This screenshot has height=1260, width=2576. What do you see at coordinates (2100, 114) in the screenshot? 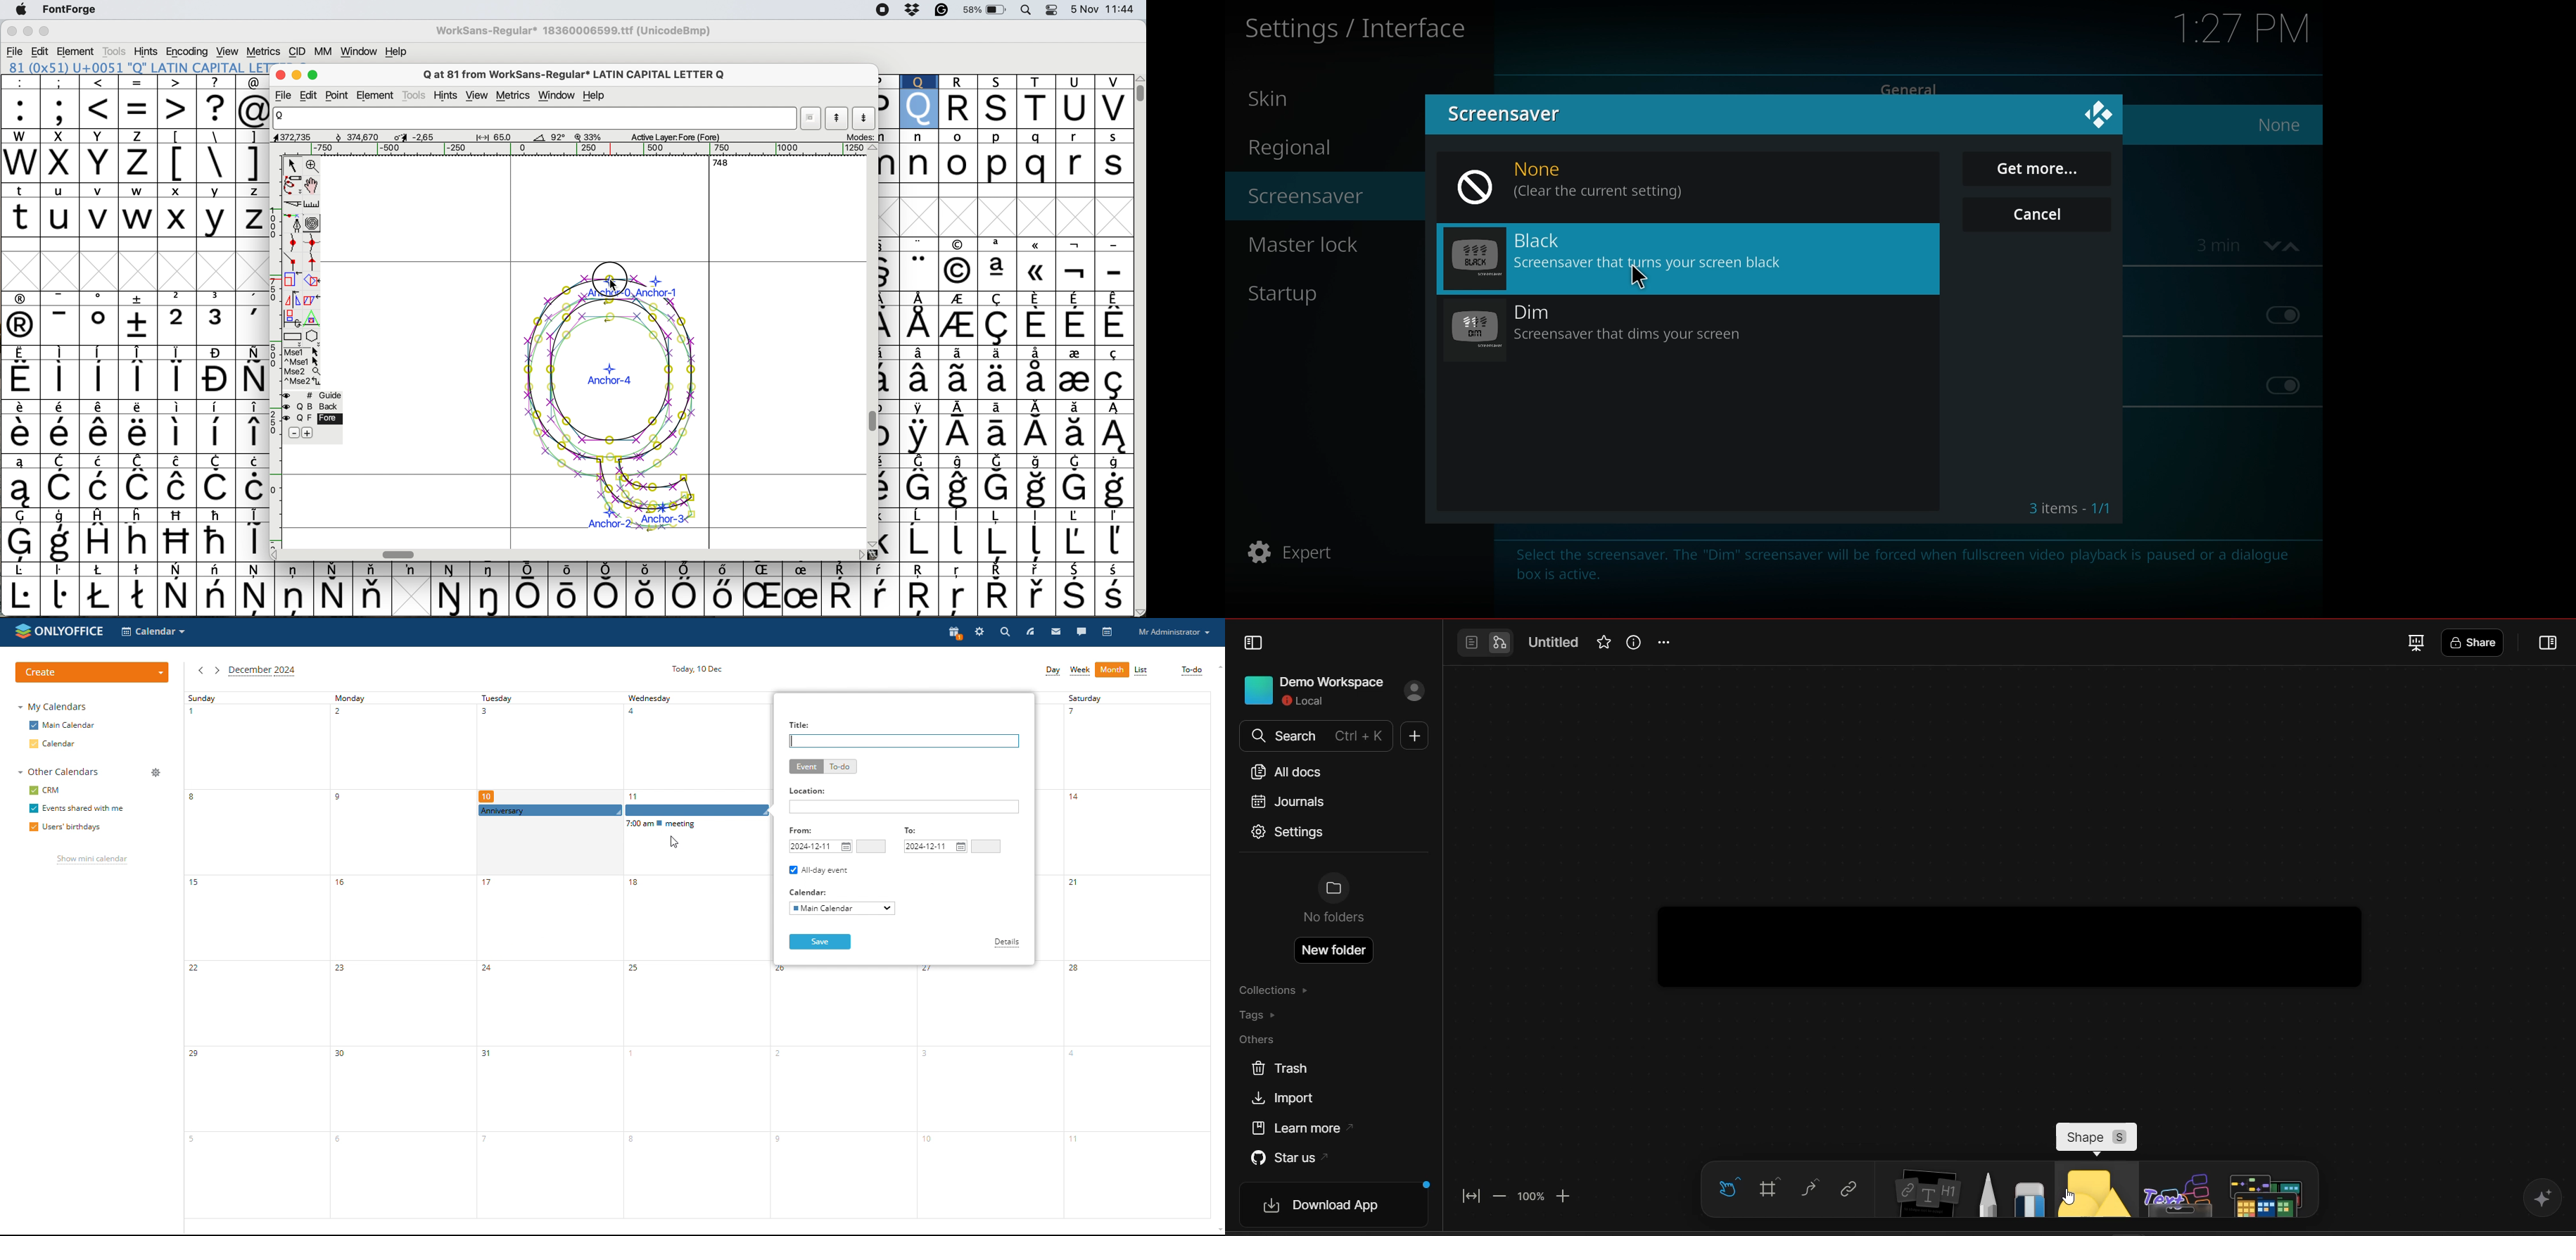
I see `kodi` at bounding box center [2100, 114].